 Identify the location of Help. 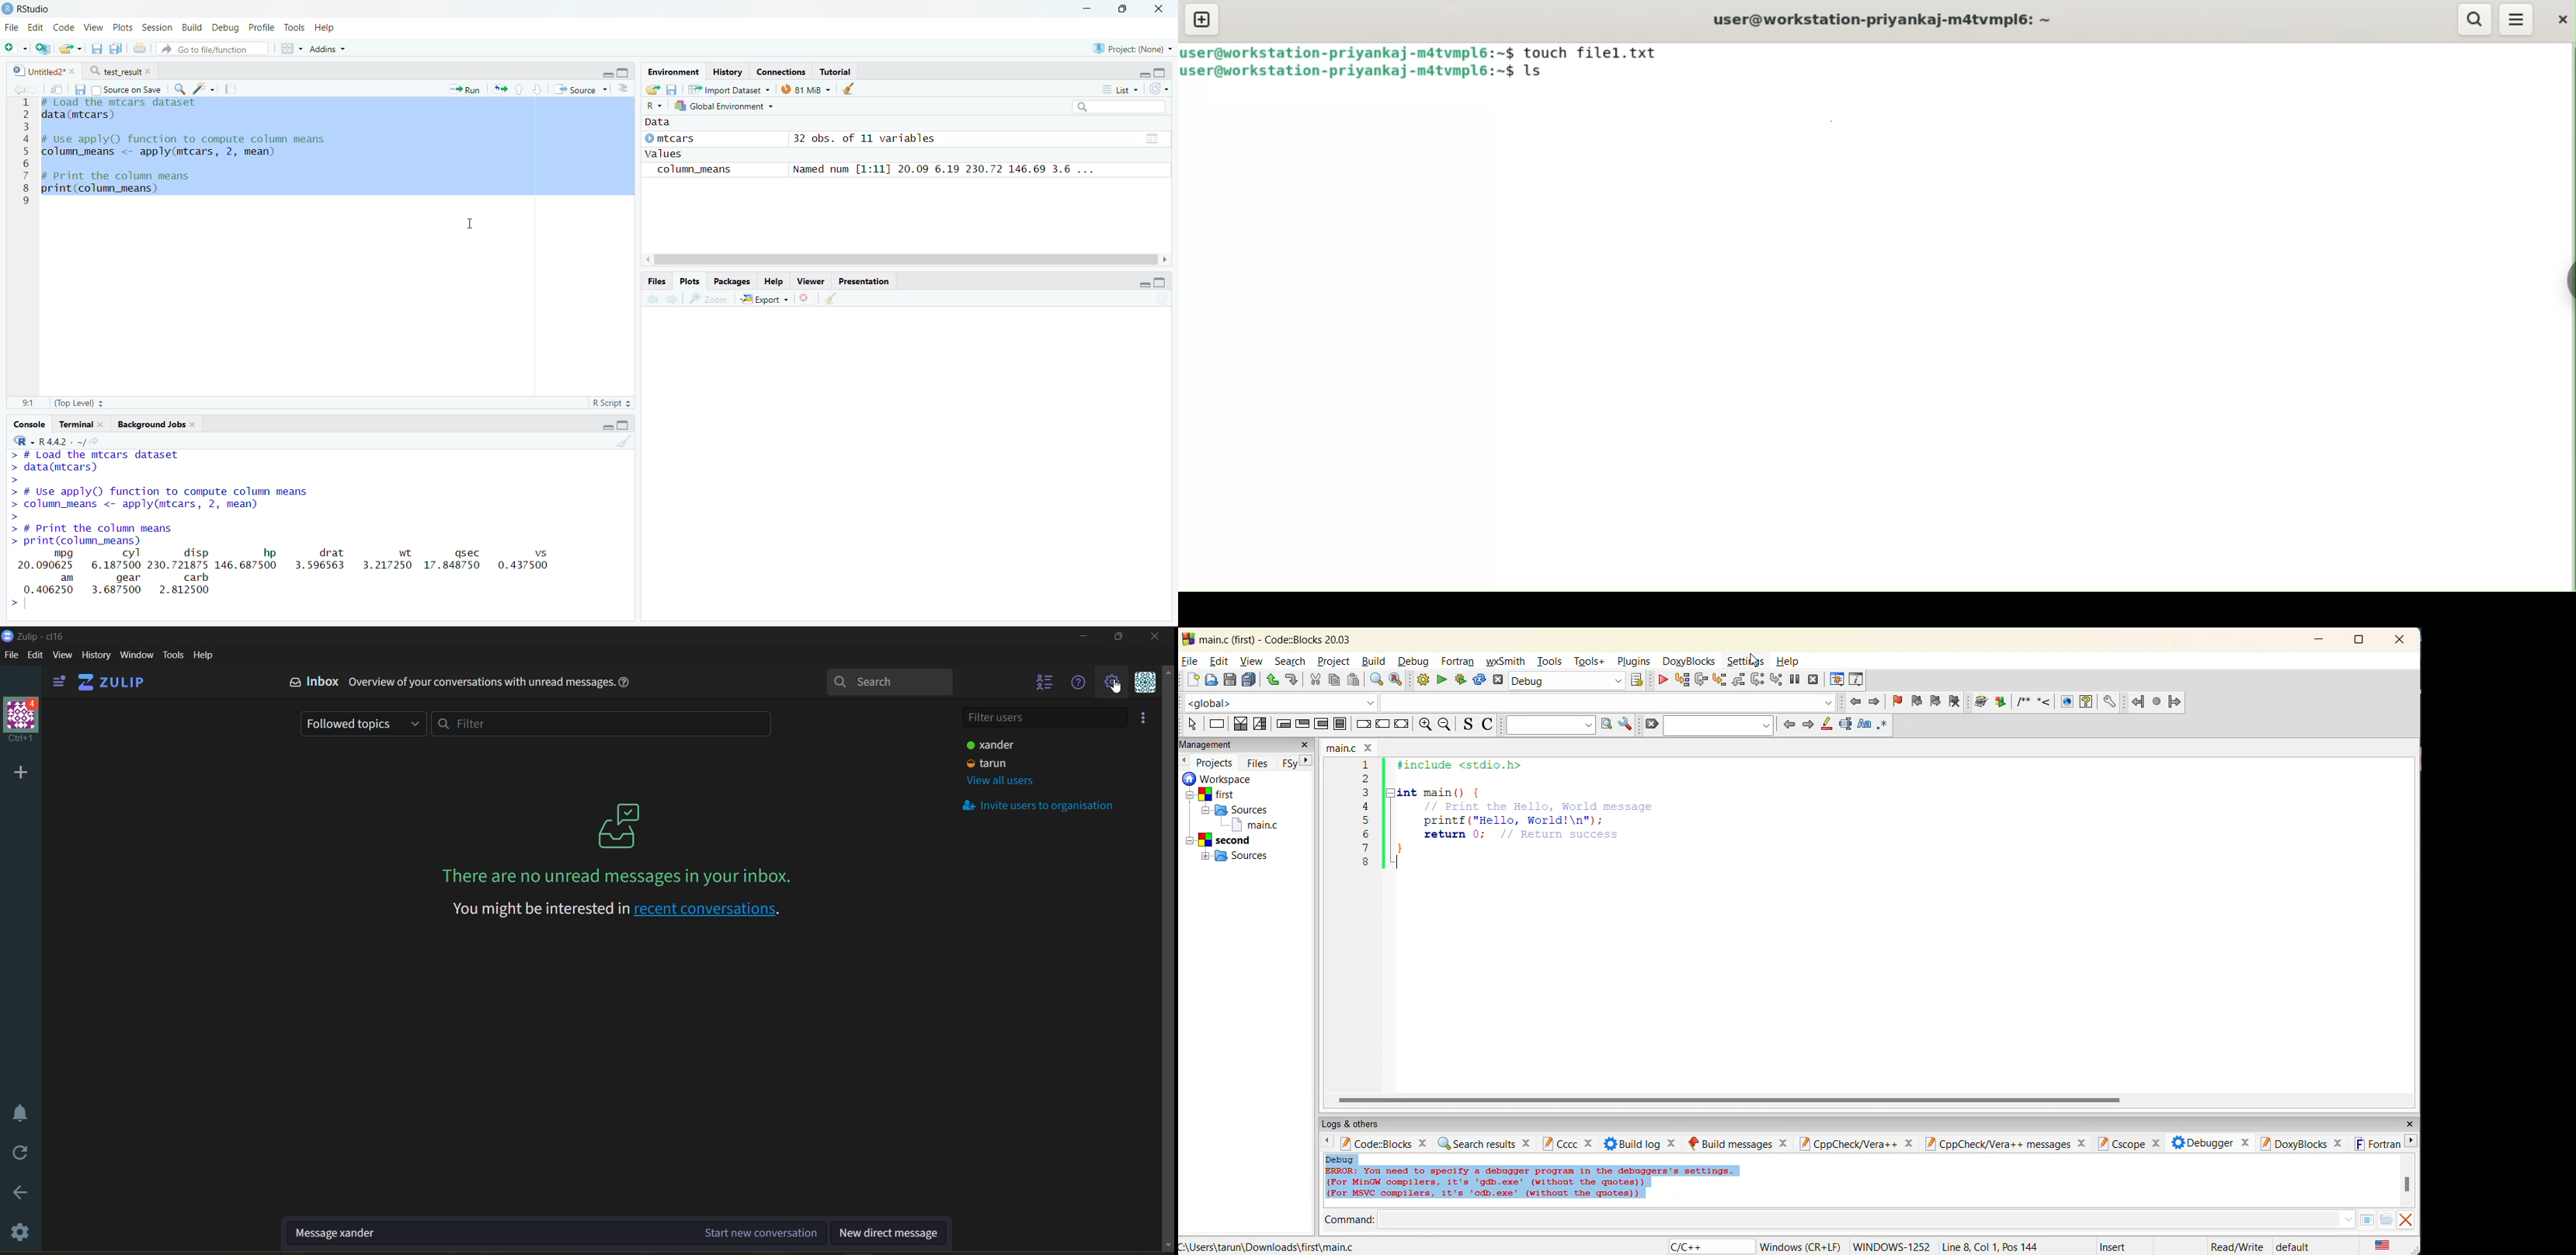
(775, 280).